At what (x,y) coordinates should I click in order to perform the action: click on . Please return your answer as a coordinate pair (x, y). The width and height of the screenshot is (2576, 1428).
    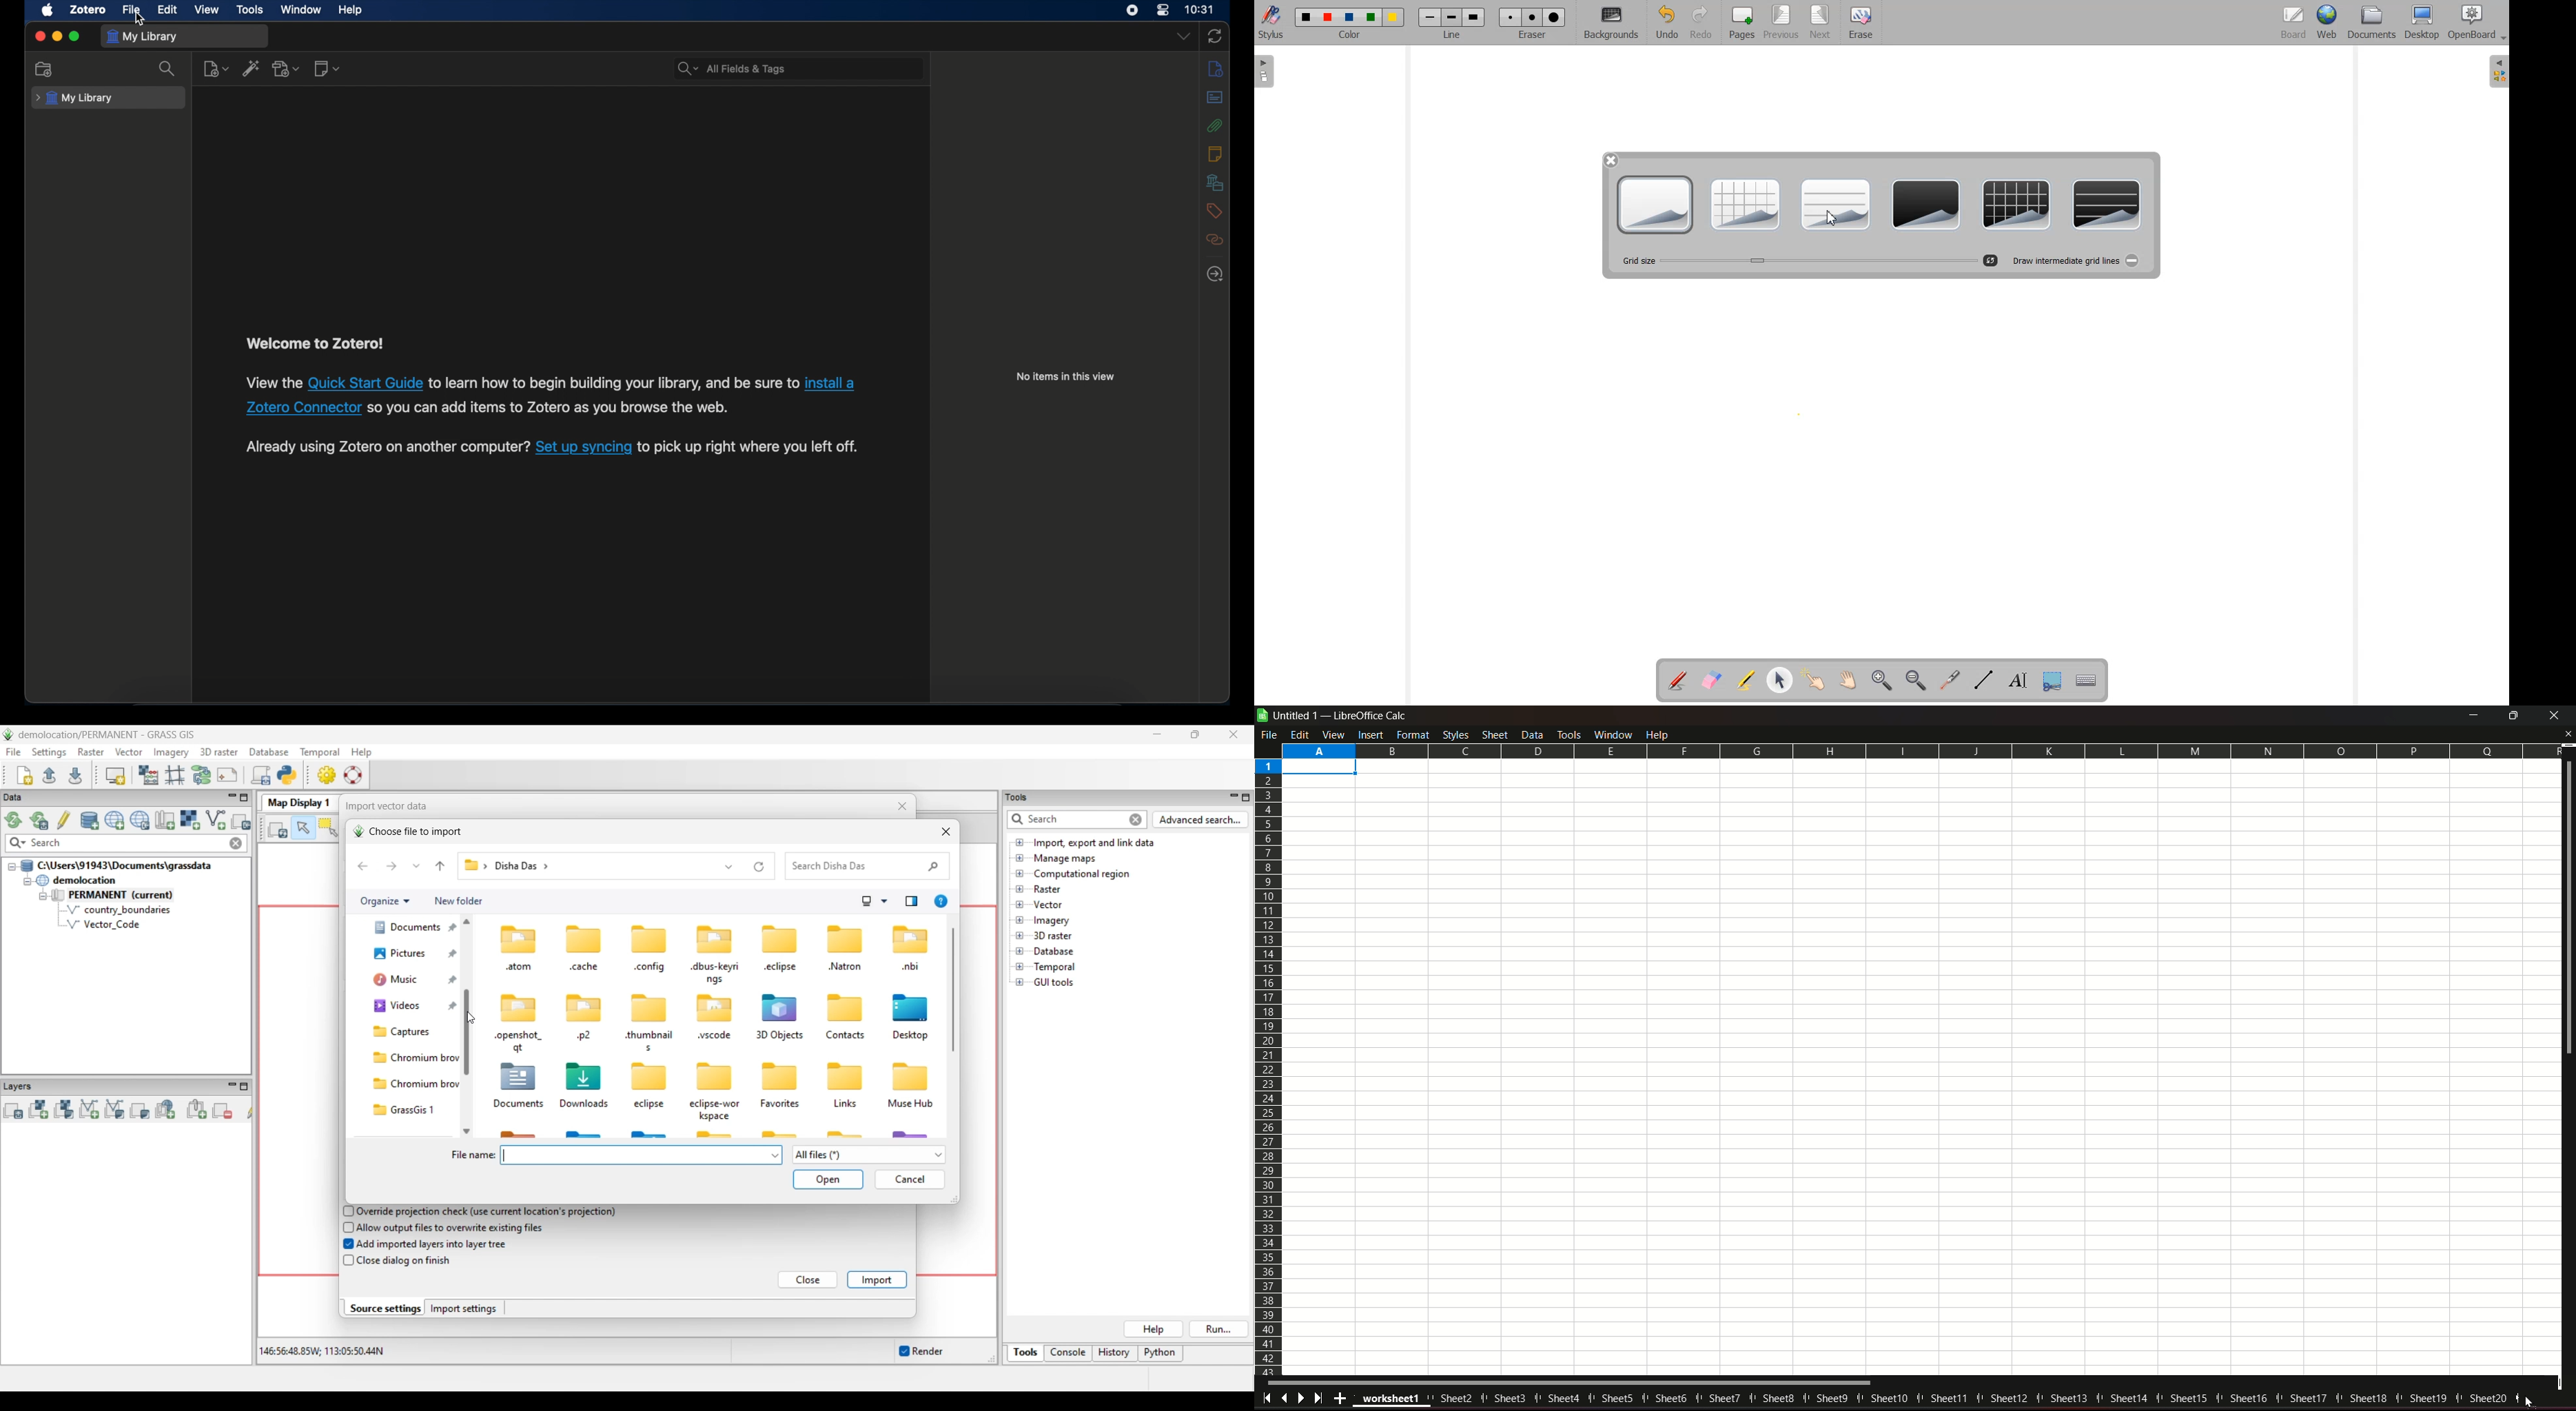
    Looking at the image, I should click on (614, 383).